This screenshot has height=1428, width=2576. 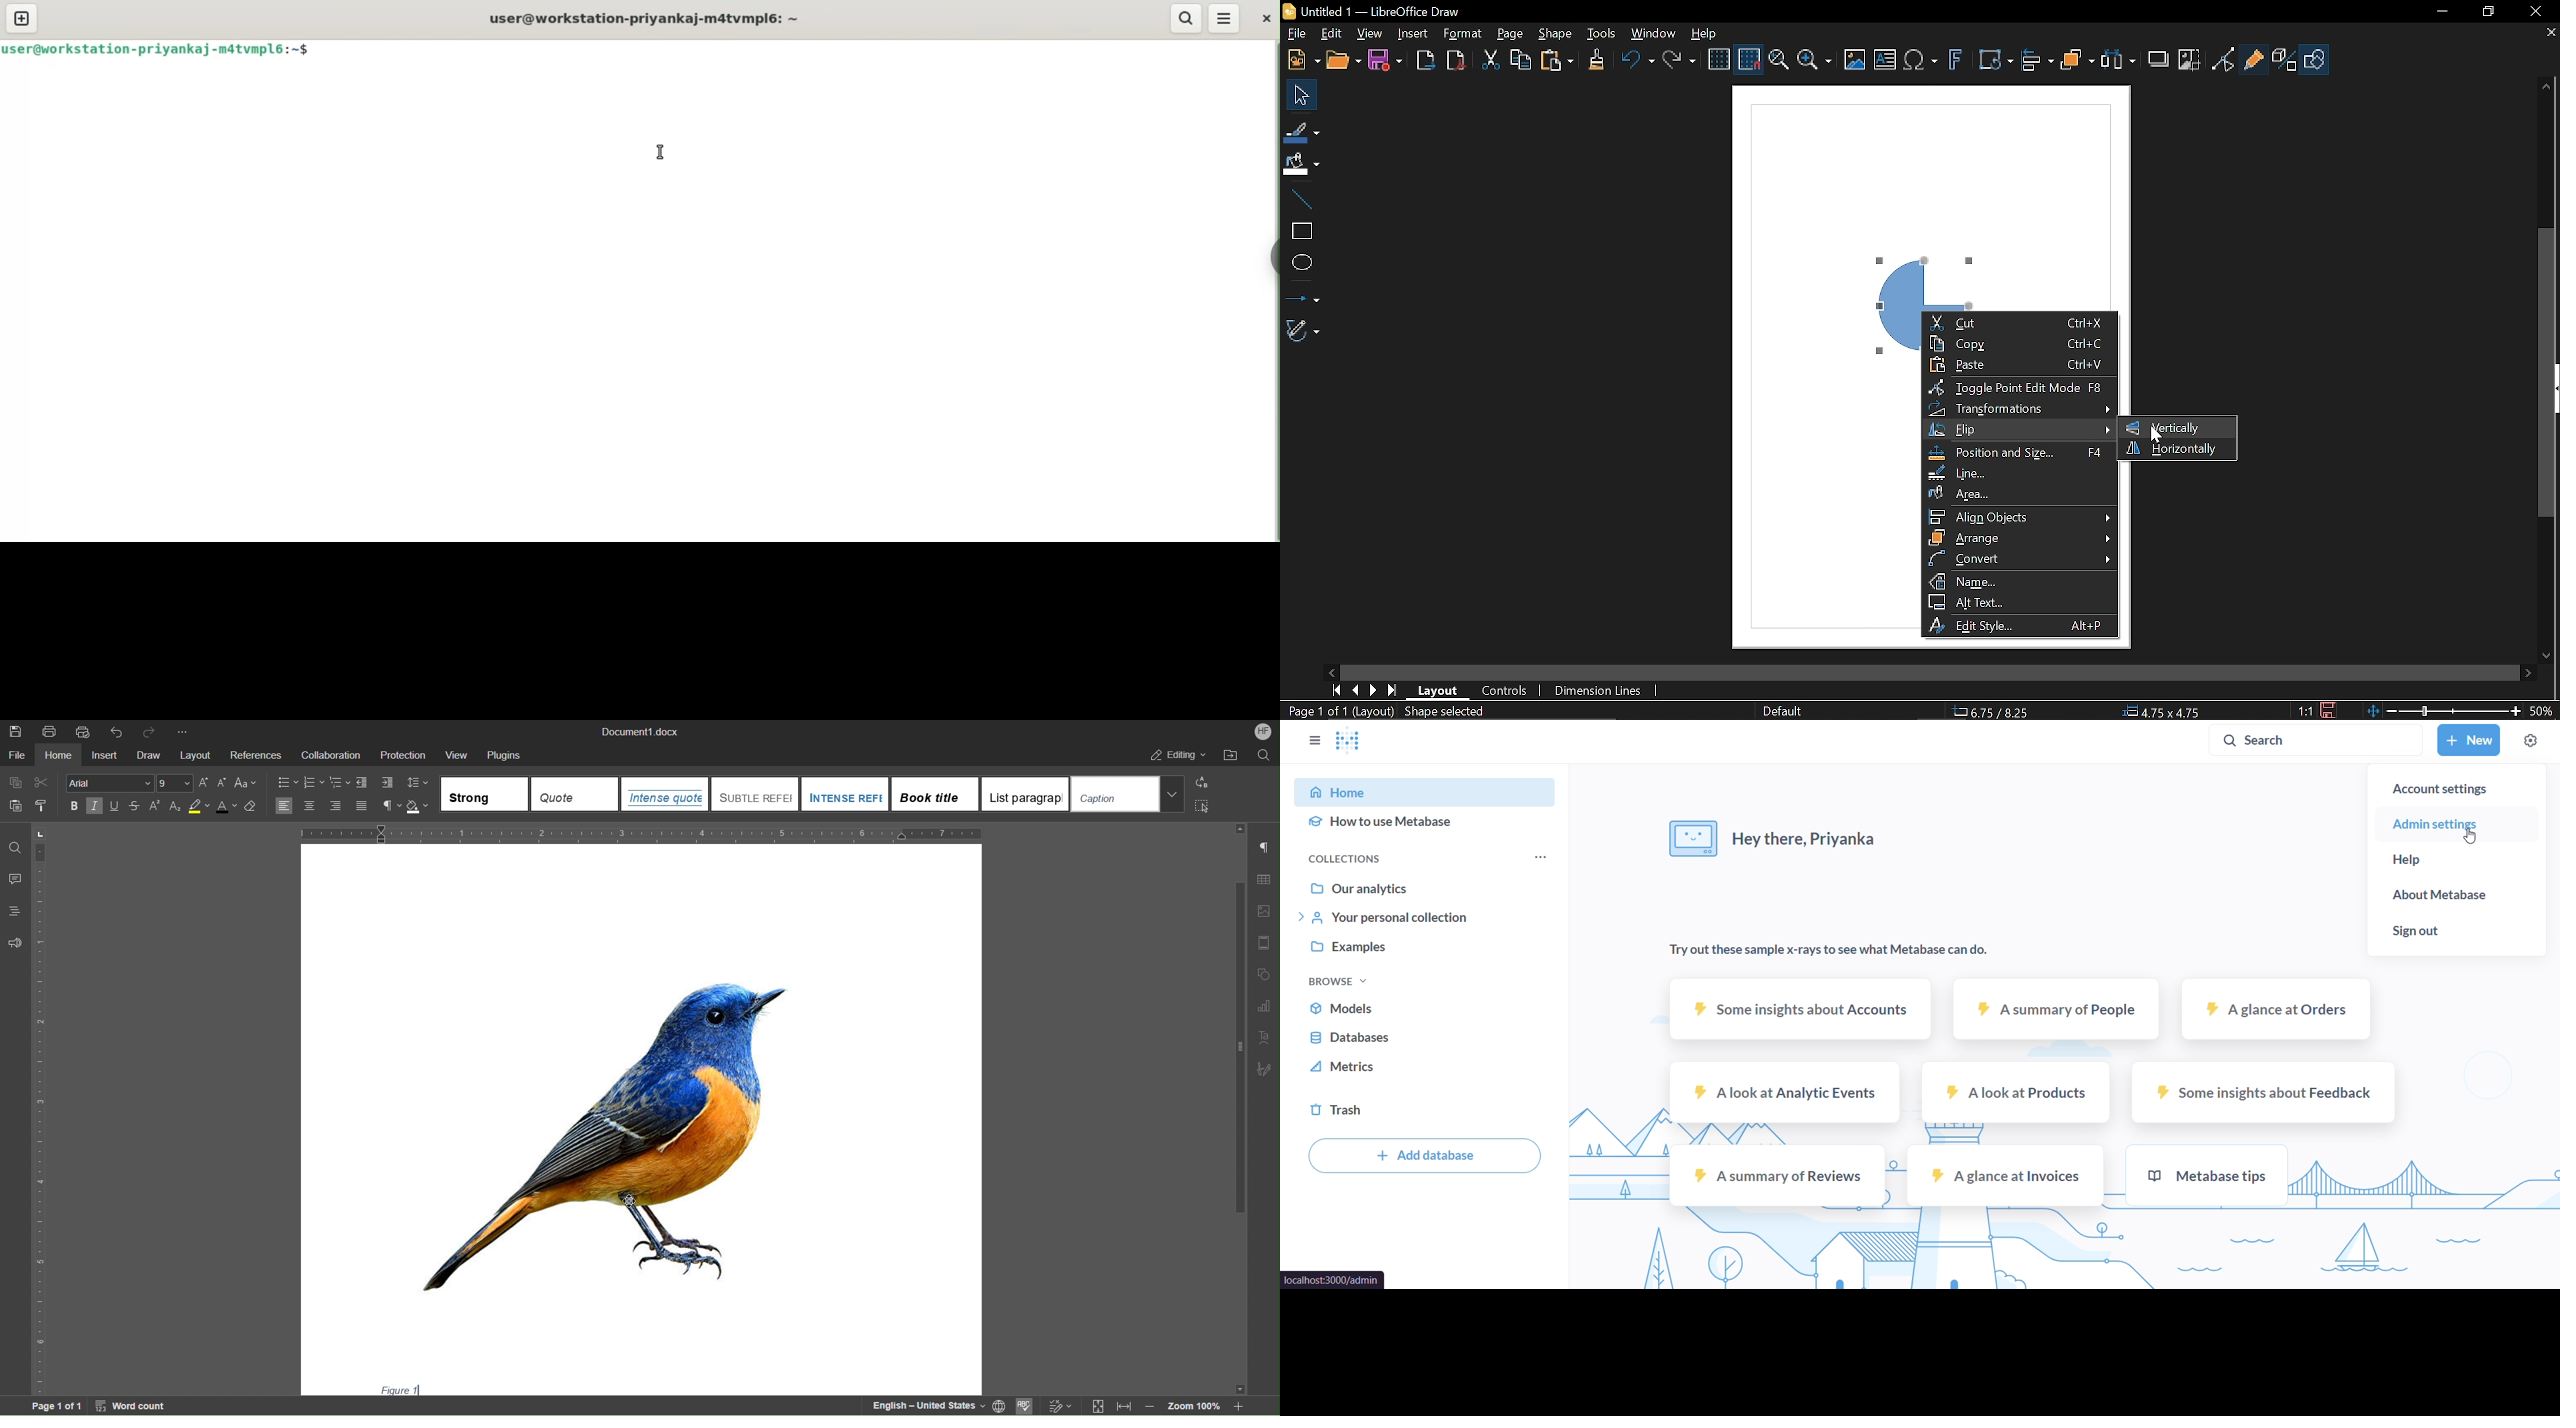 What do you see at coordinates (1777, 1177) in the screenshot?
I see `a summary of reviews` at bounding box center [1777, 1177].